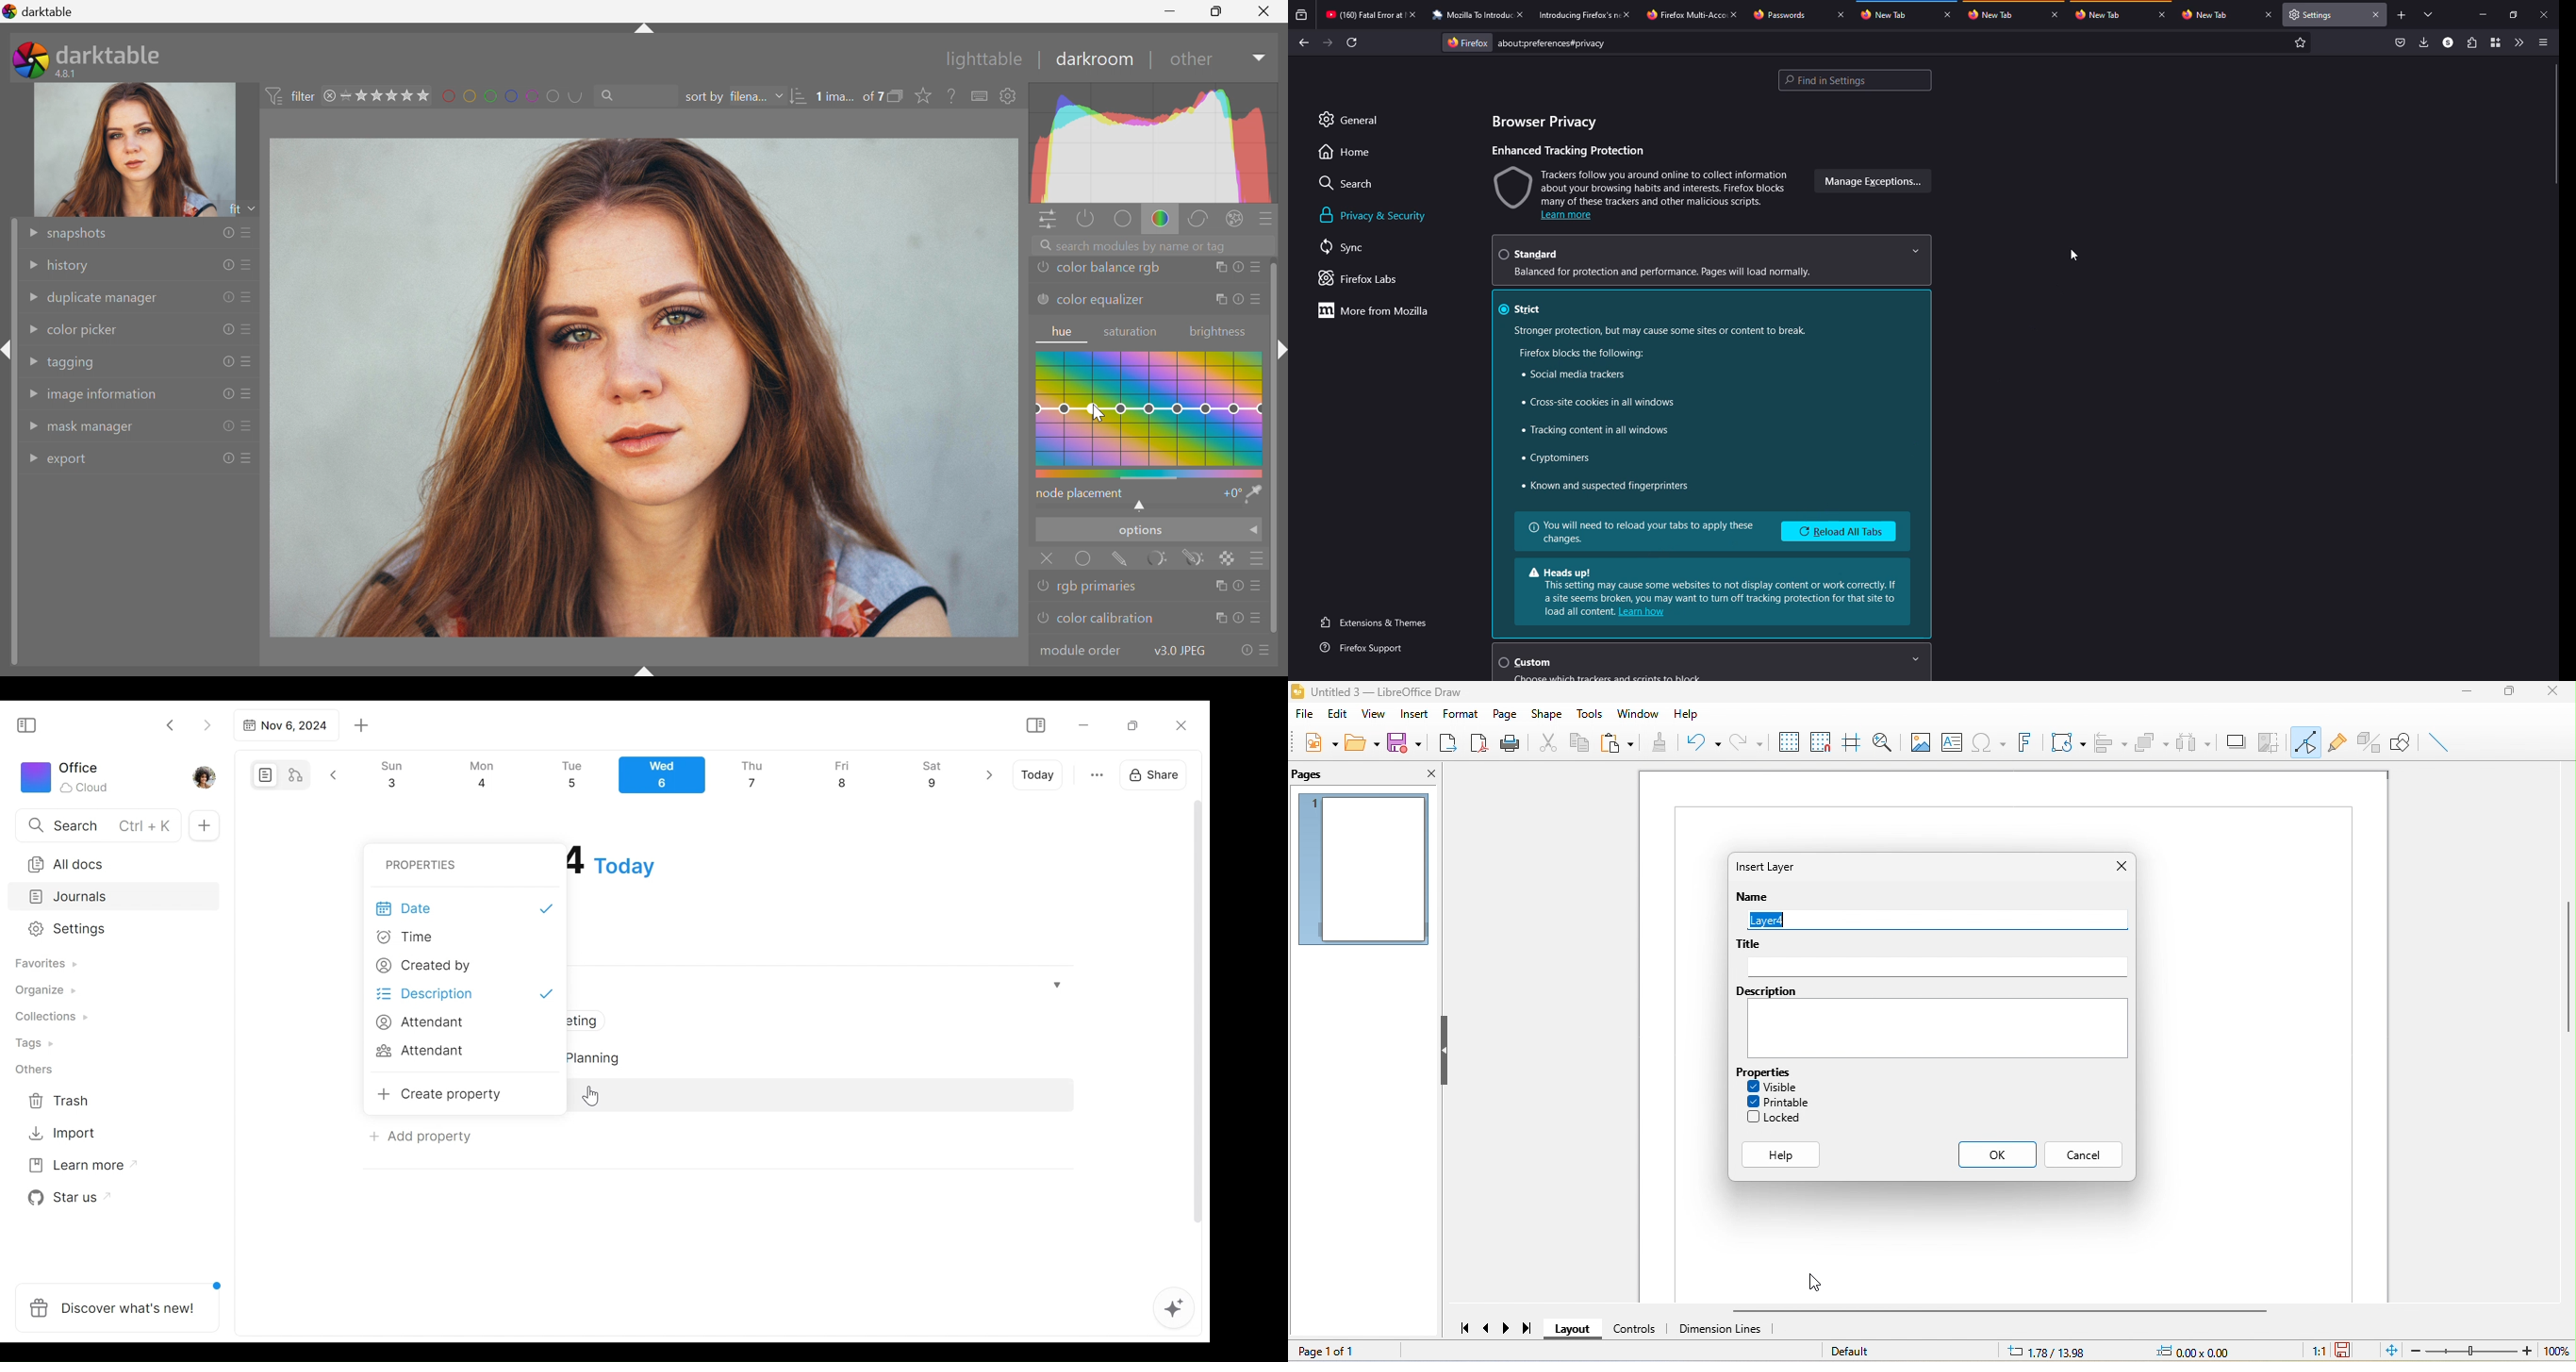  I want to click on info, so click(1711, 585).